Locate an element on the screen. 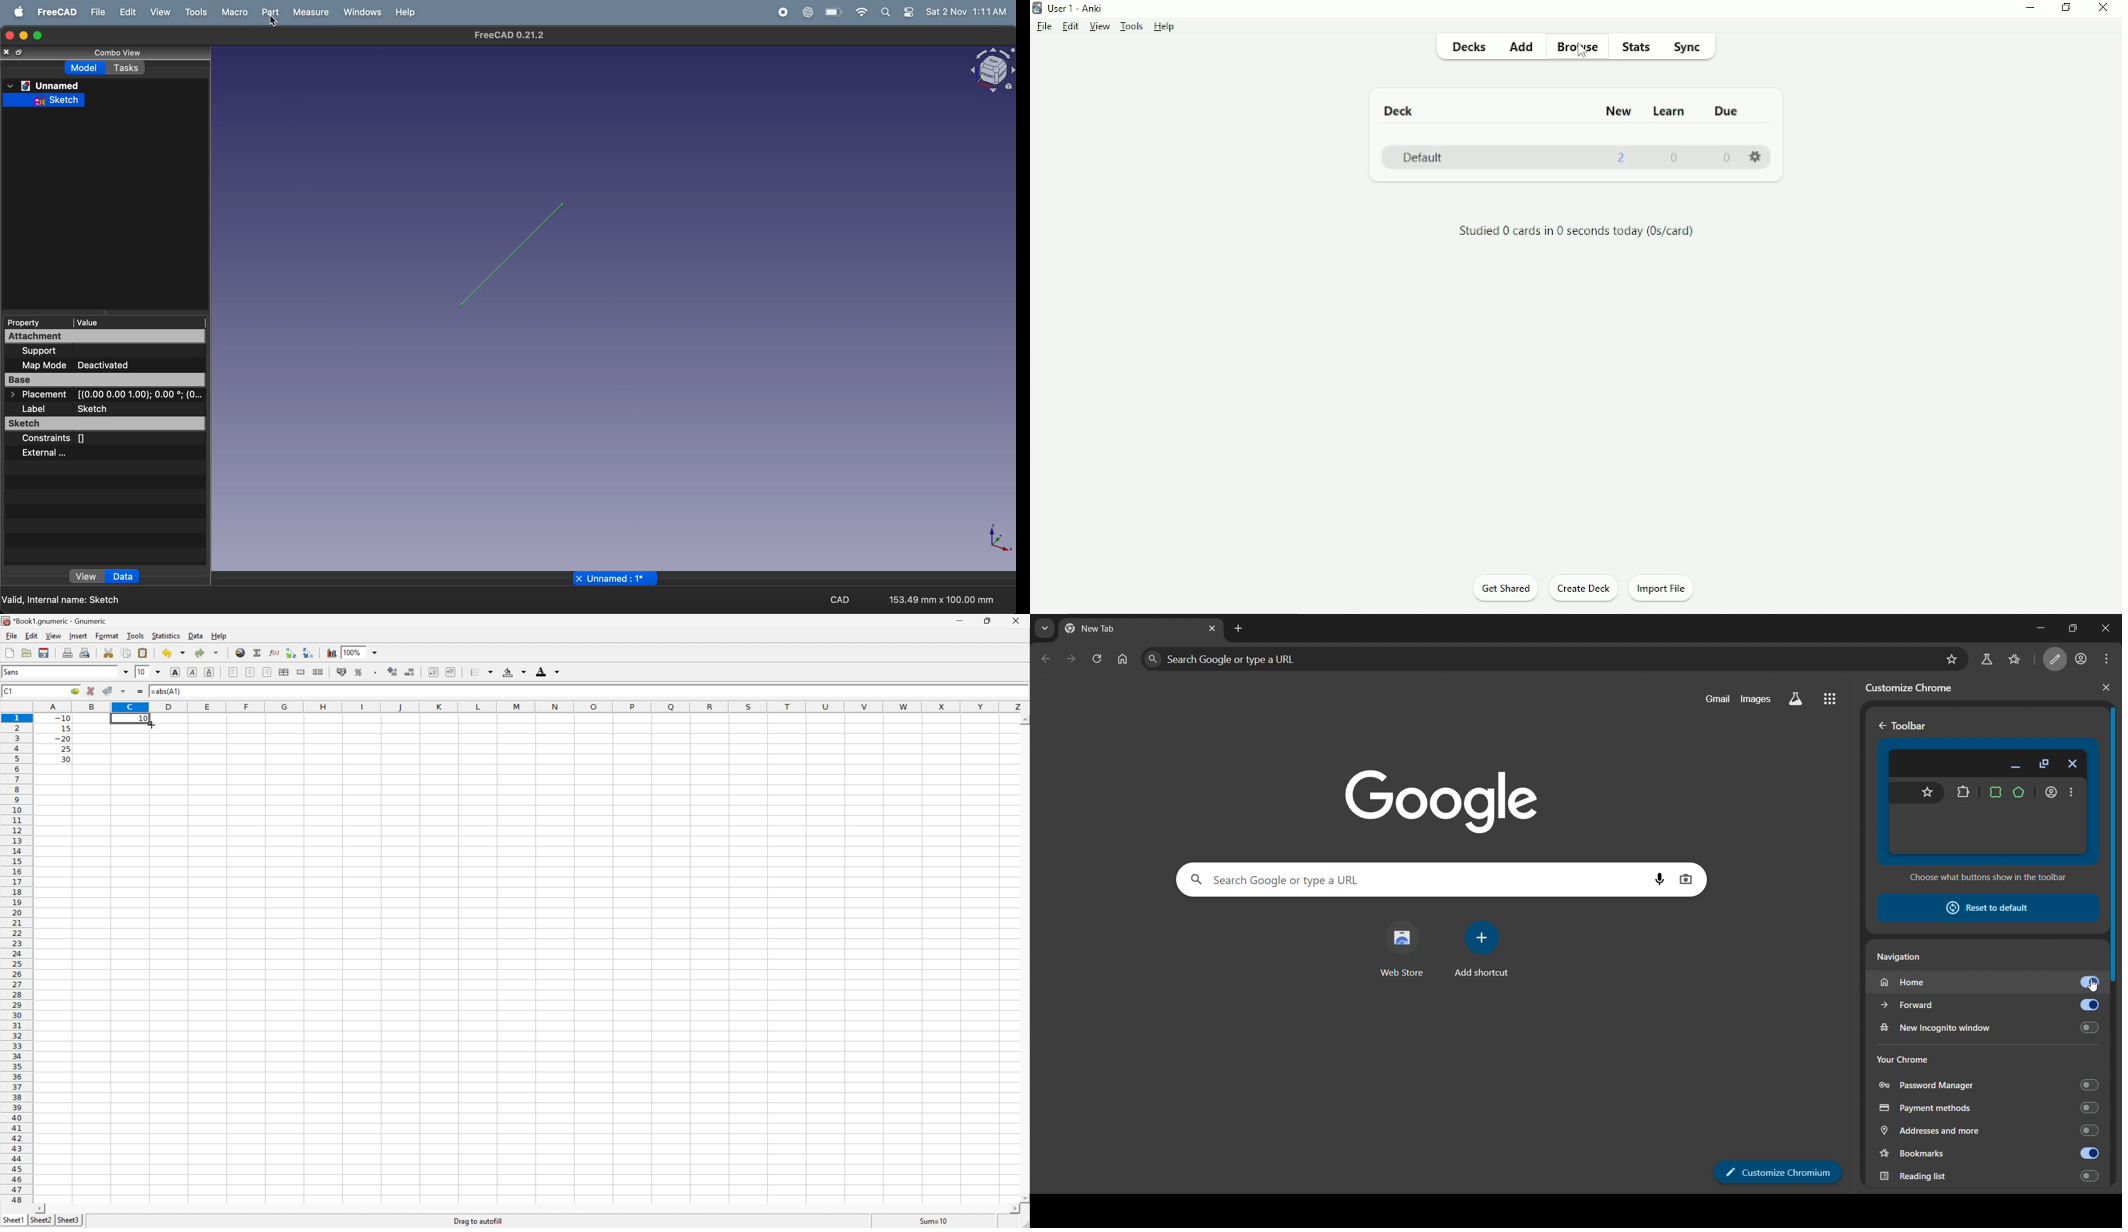 The height and width of the screenshot is (1232, 2128). bookmarks is located at coordinates (2022, 658).